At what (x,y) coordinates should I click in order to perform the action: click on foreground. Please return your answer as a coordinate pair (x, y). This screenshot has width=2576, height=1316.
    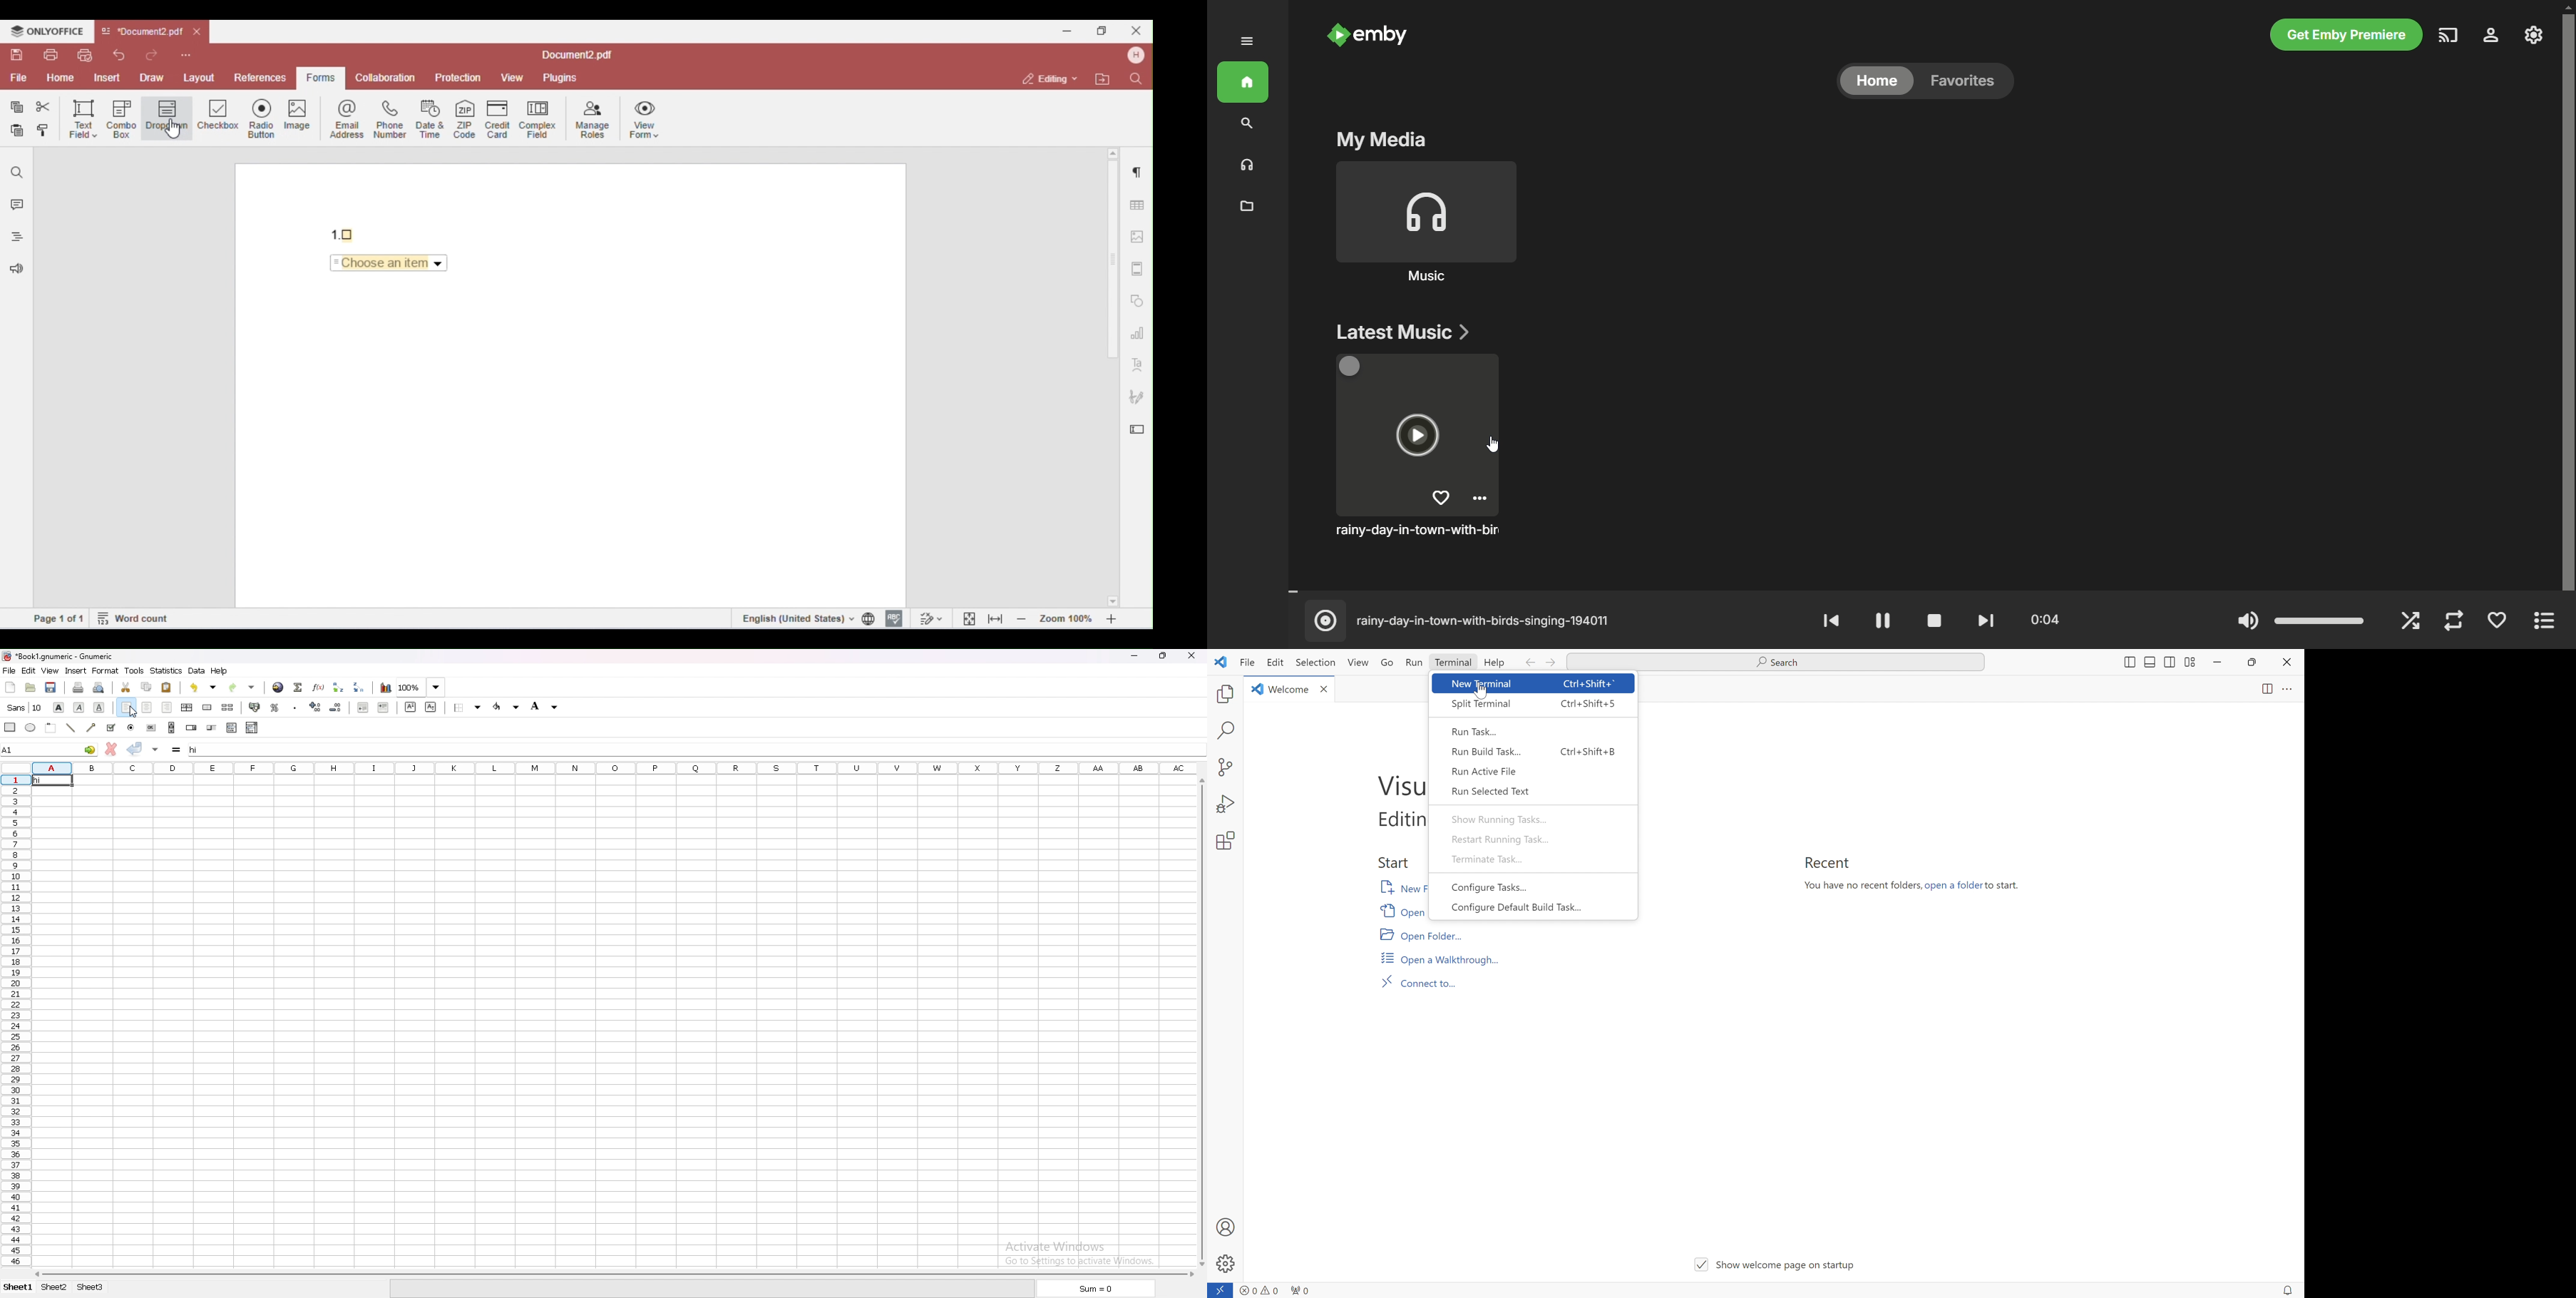
    Looking at the image, I should click on (507, 707).